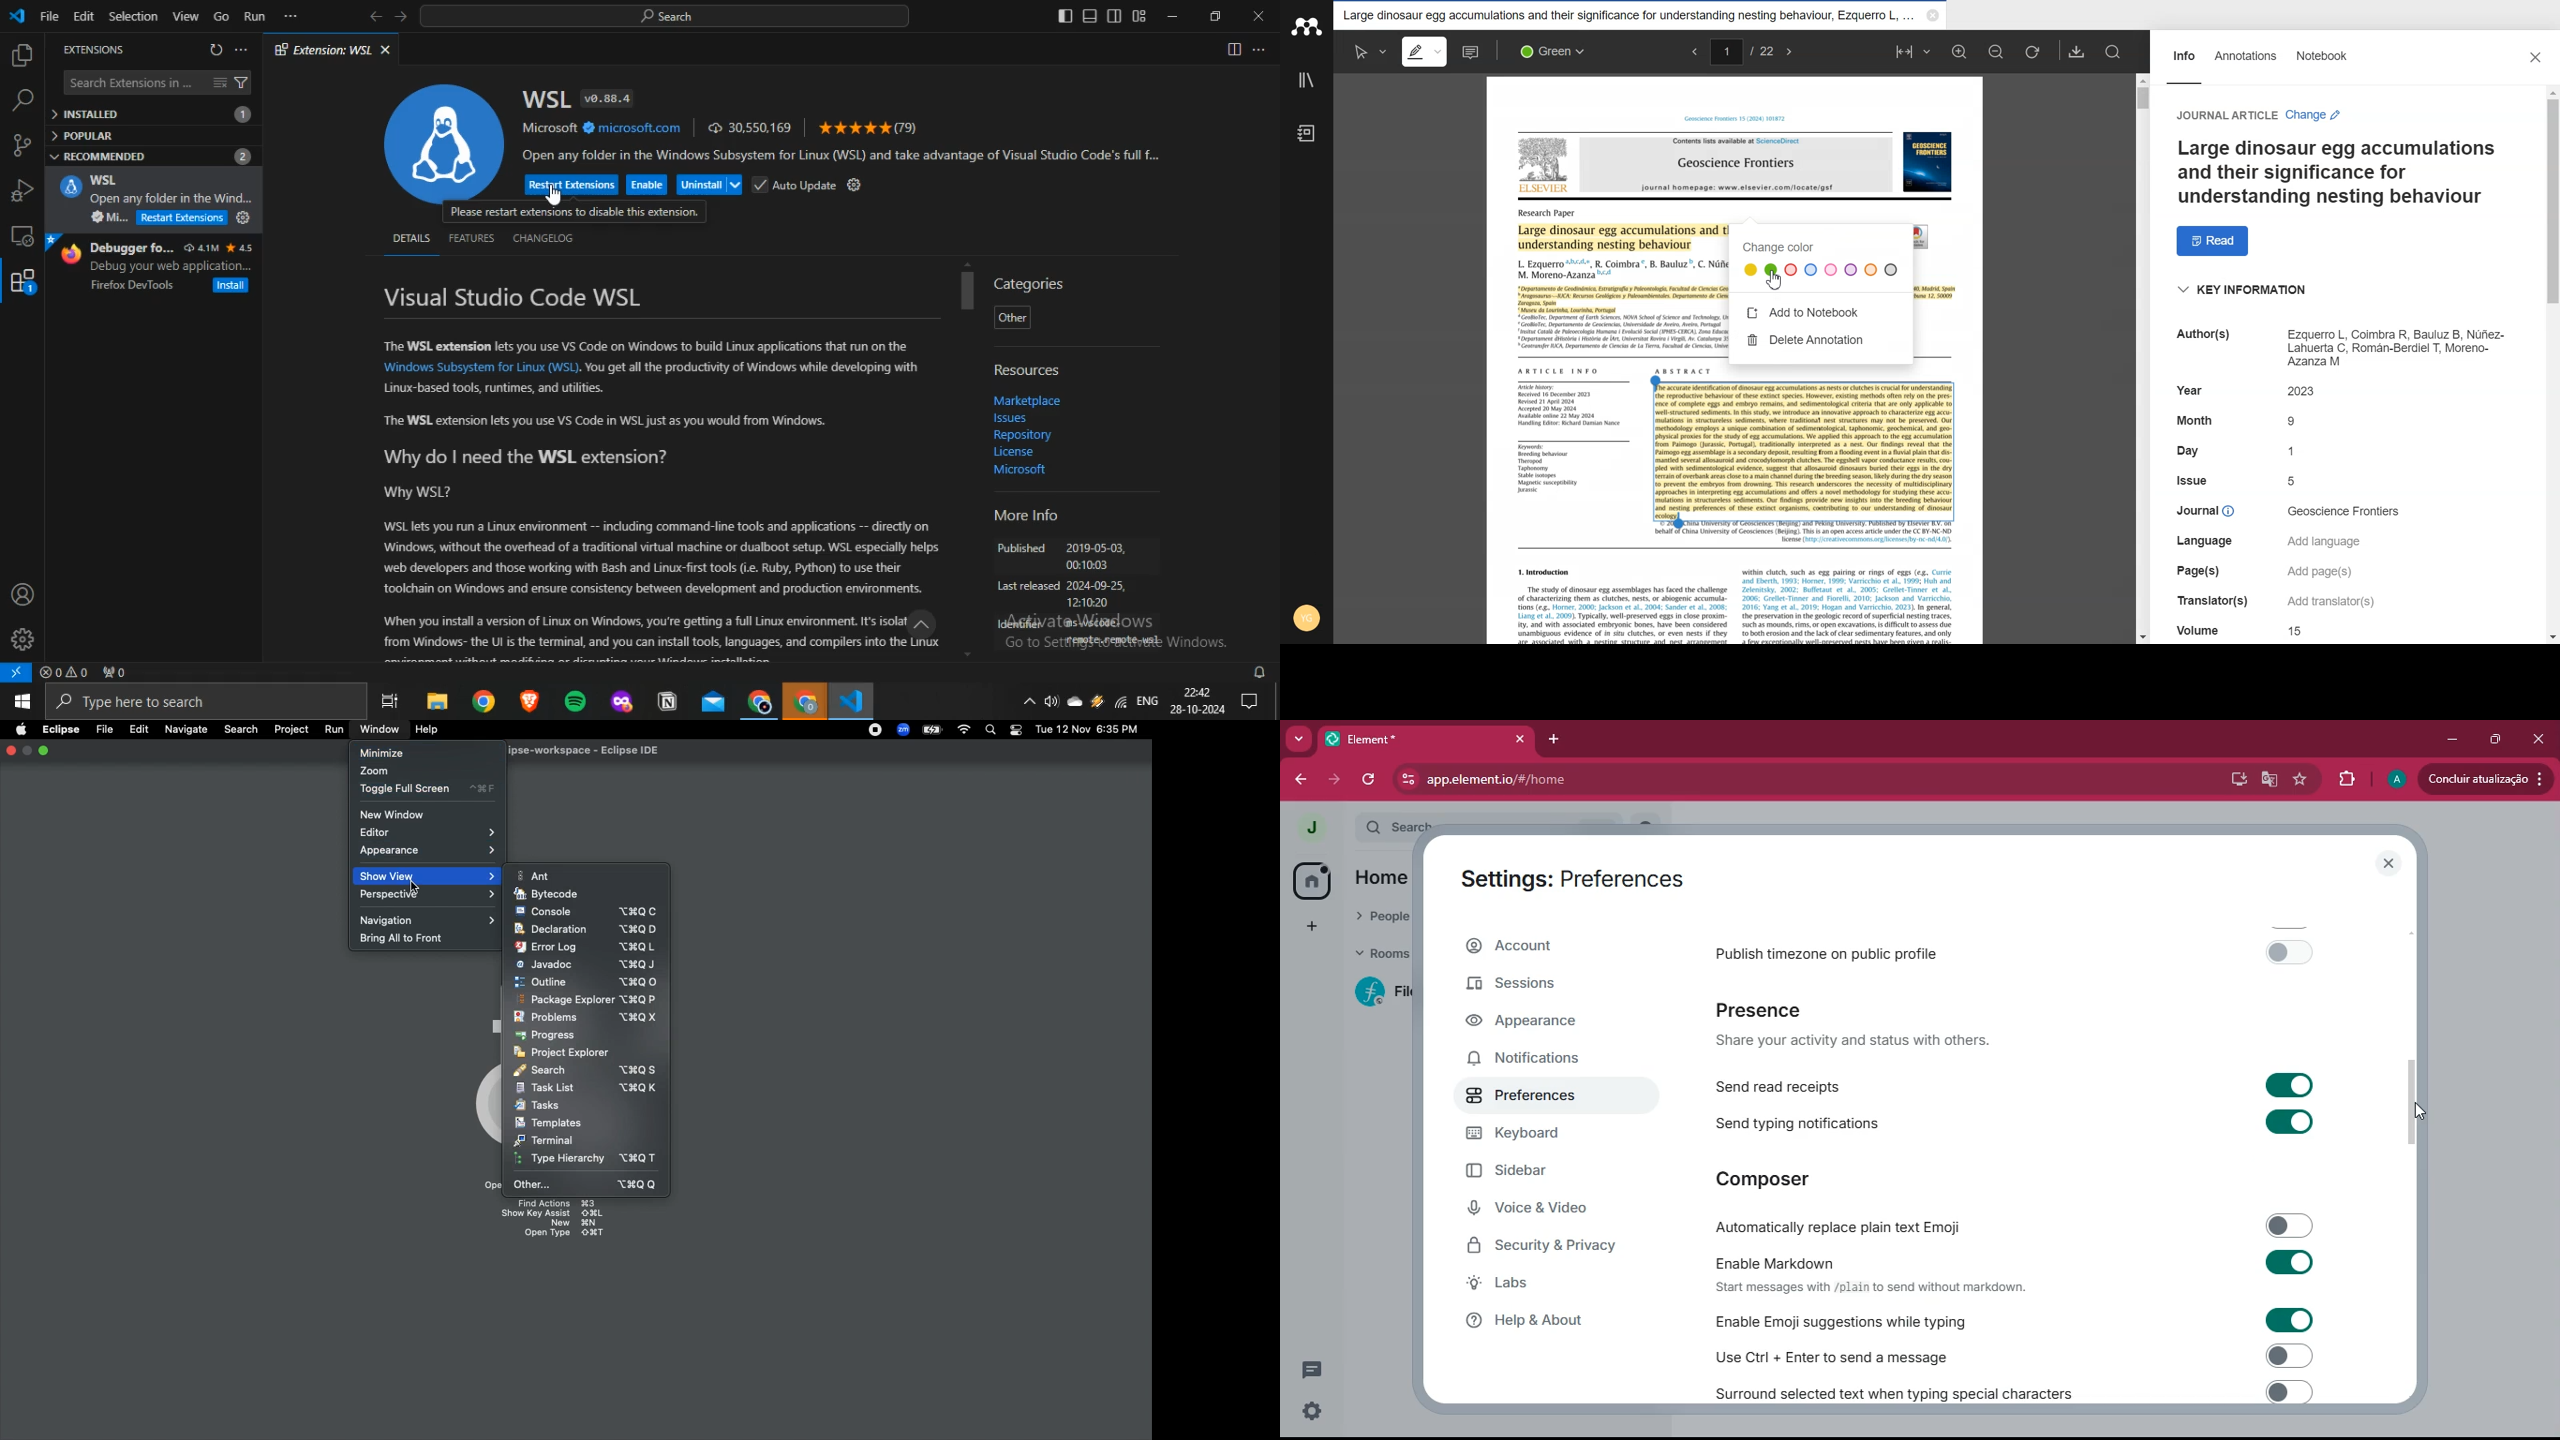 The image size is (2576, 1456). Describe the element at coordinates (23, 594) in the screenshot. I see `accounts` at that location.